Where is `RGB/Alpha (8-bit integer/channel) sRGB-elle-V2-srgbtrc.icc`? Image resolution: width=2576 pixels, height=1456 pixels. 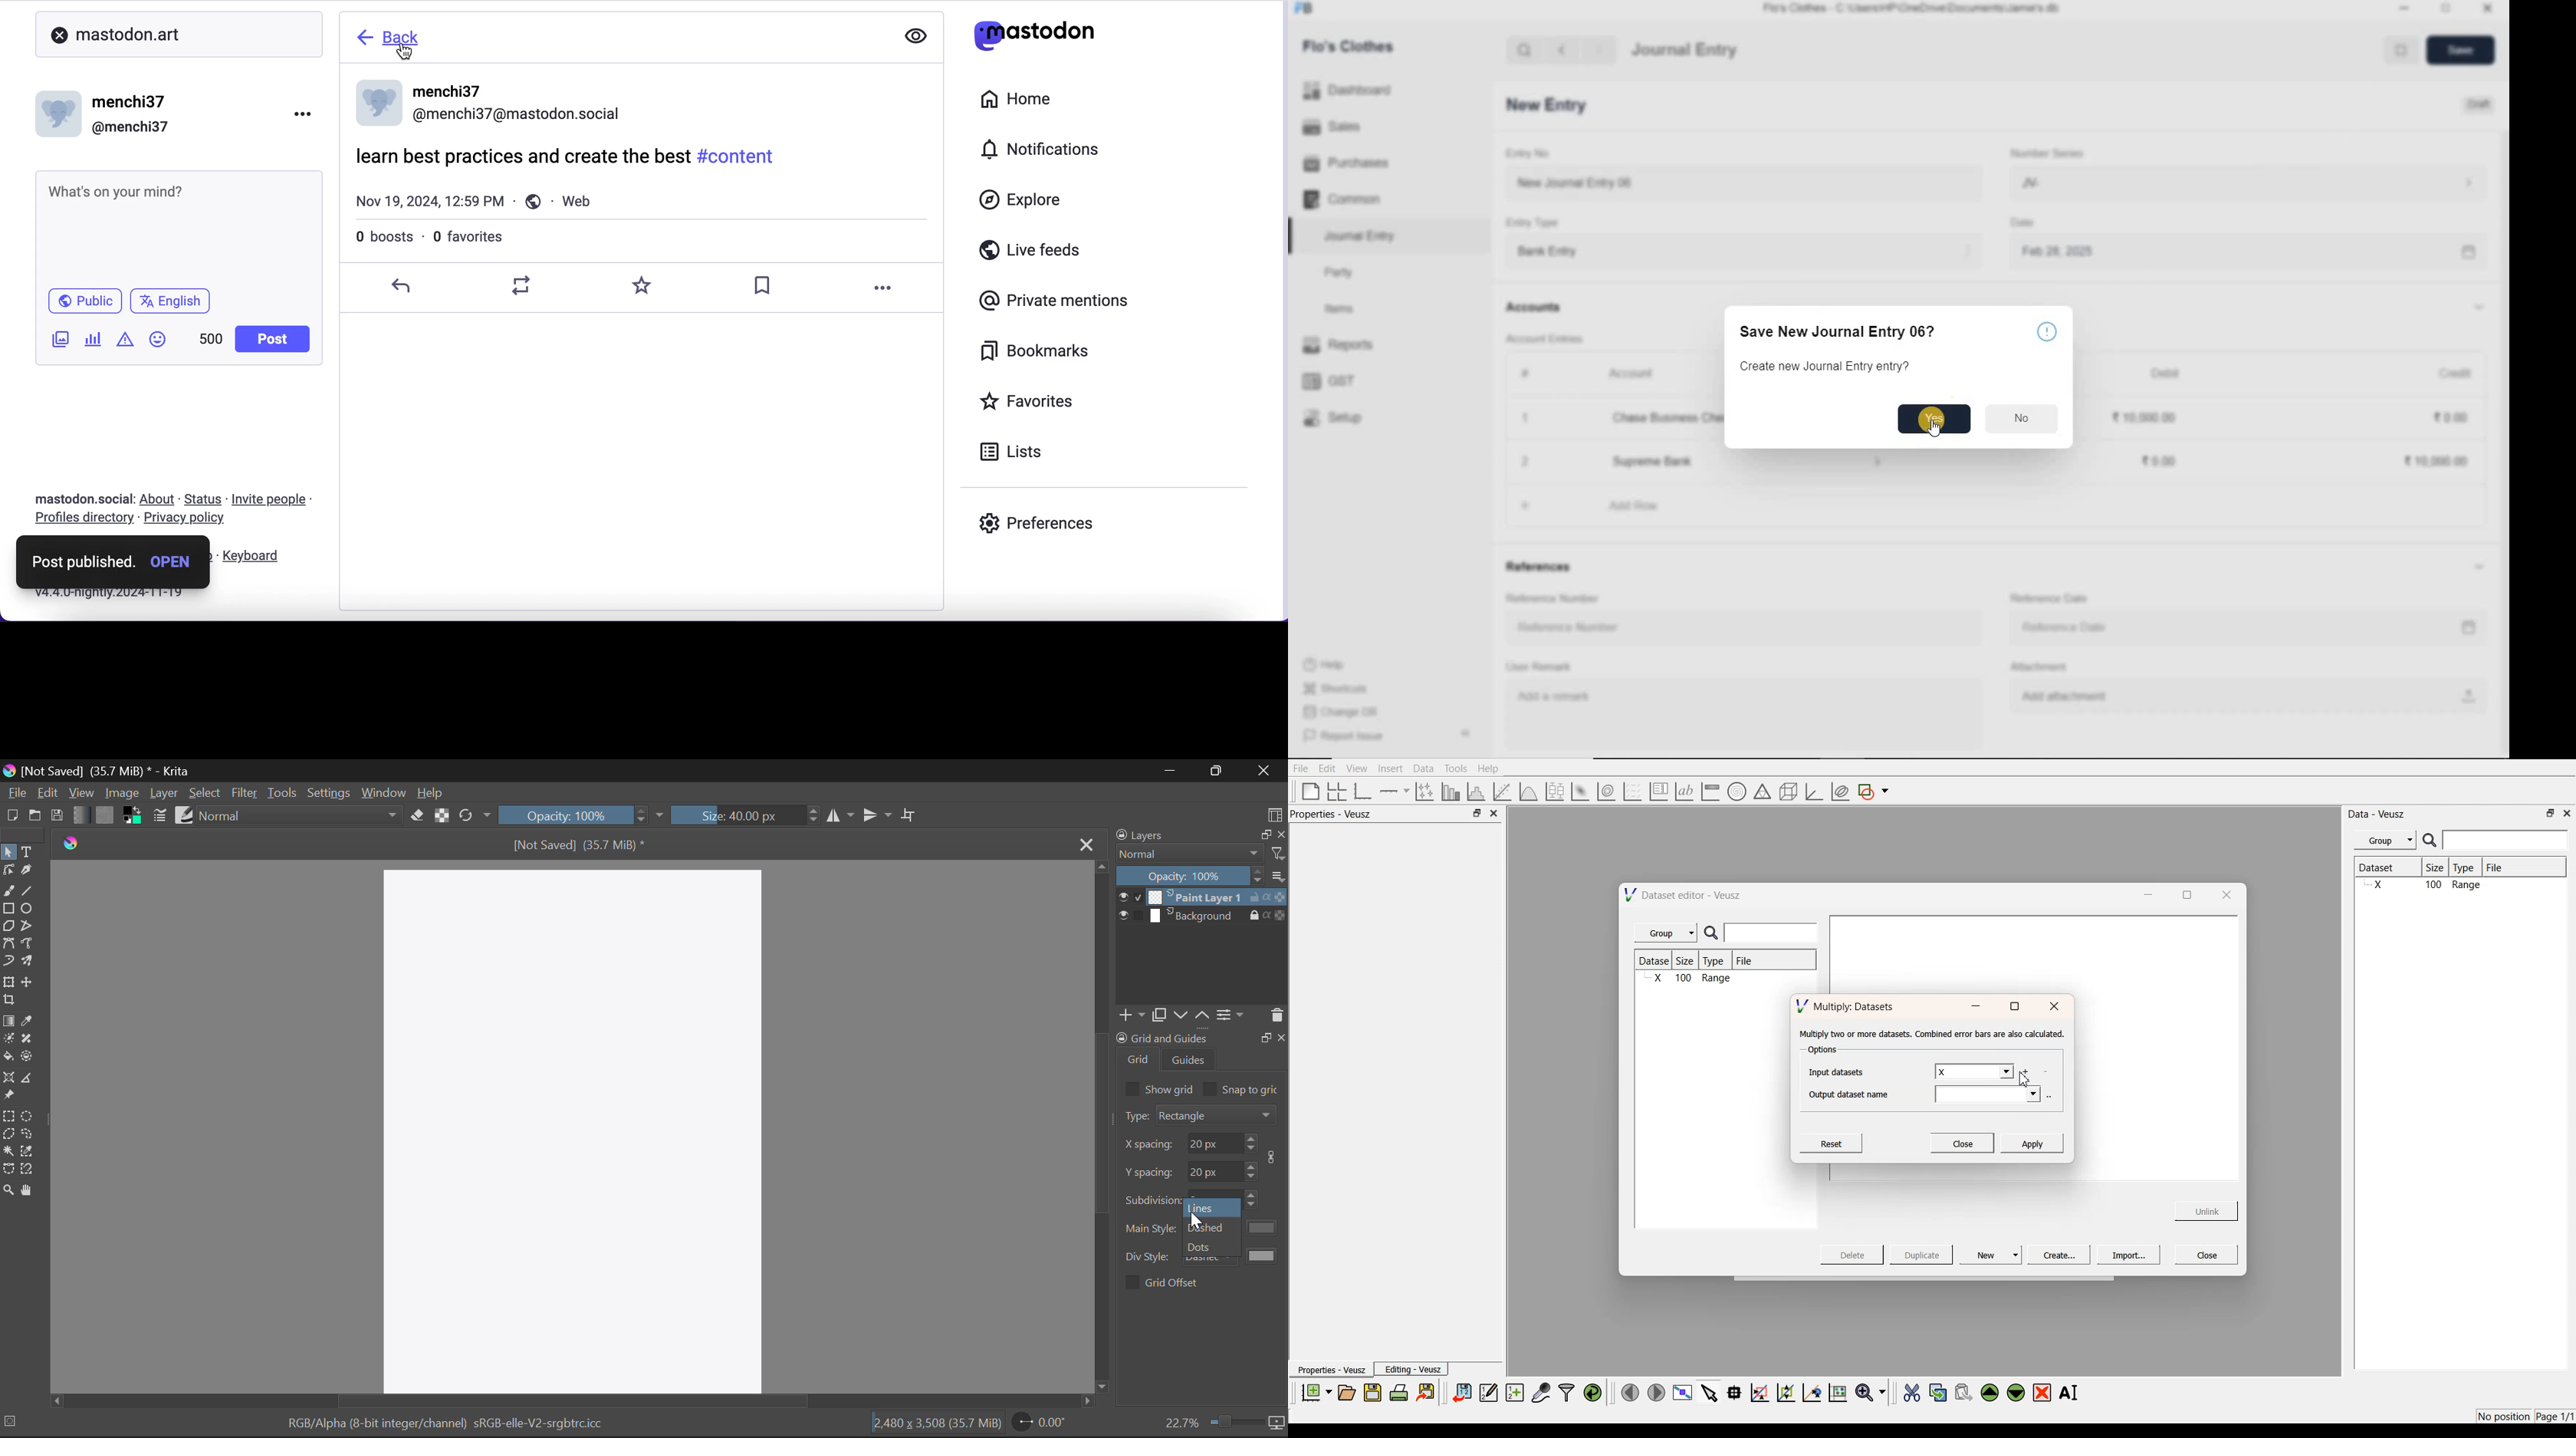
RGB/Alpha (8-bit integer/channel) sRGB-elle-V2-srgbtrc.icc is located at coordinates (444, 1426).